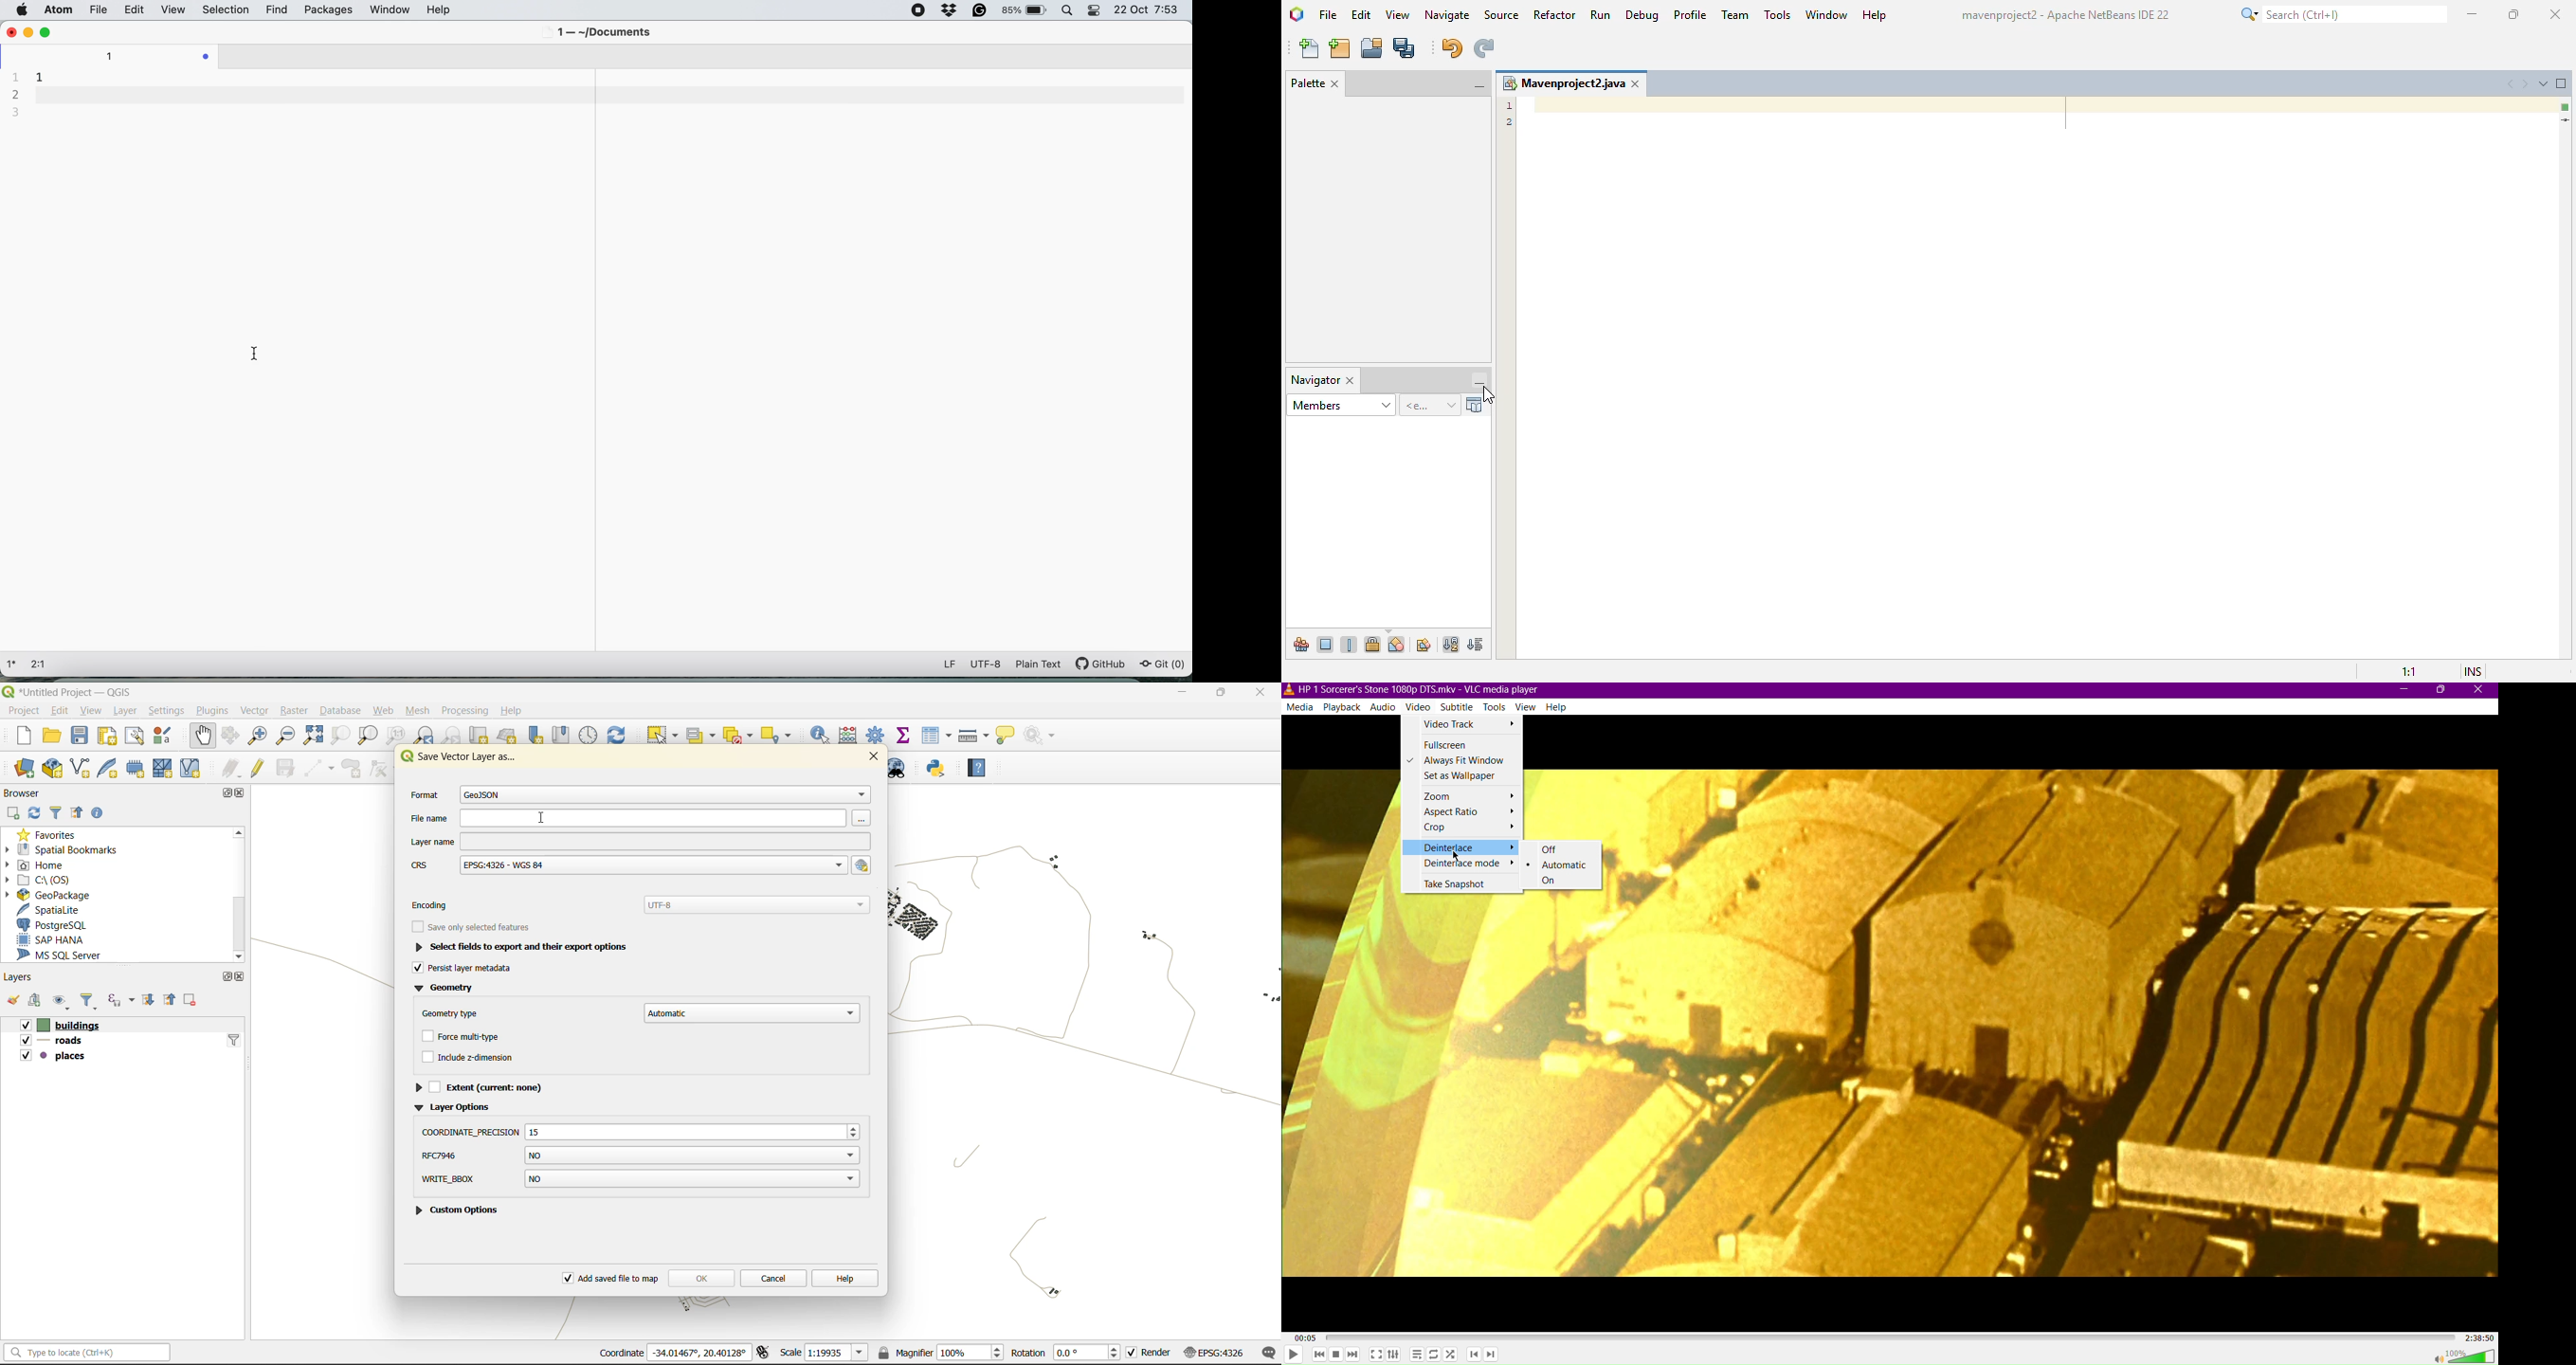 Image resolution: width=2576 pixels, height=1372 pixels. What do you see at coordinates (1354, 1354) in the screenshot?
I see `Skip Forward` at bounding box center [1354, 1354].